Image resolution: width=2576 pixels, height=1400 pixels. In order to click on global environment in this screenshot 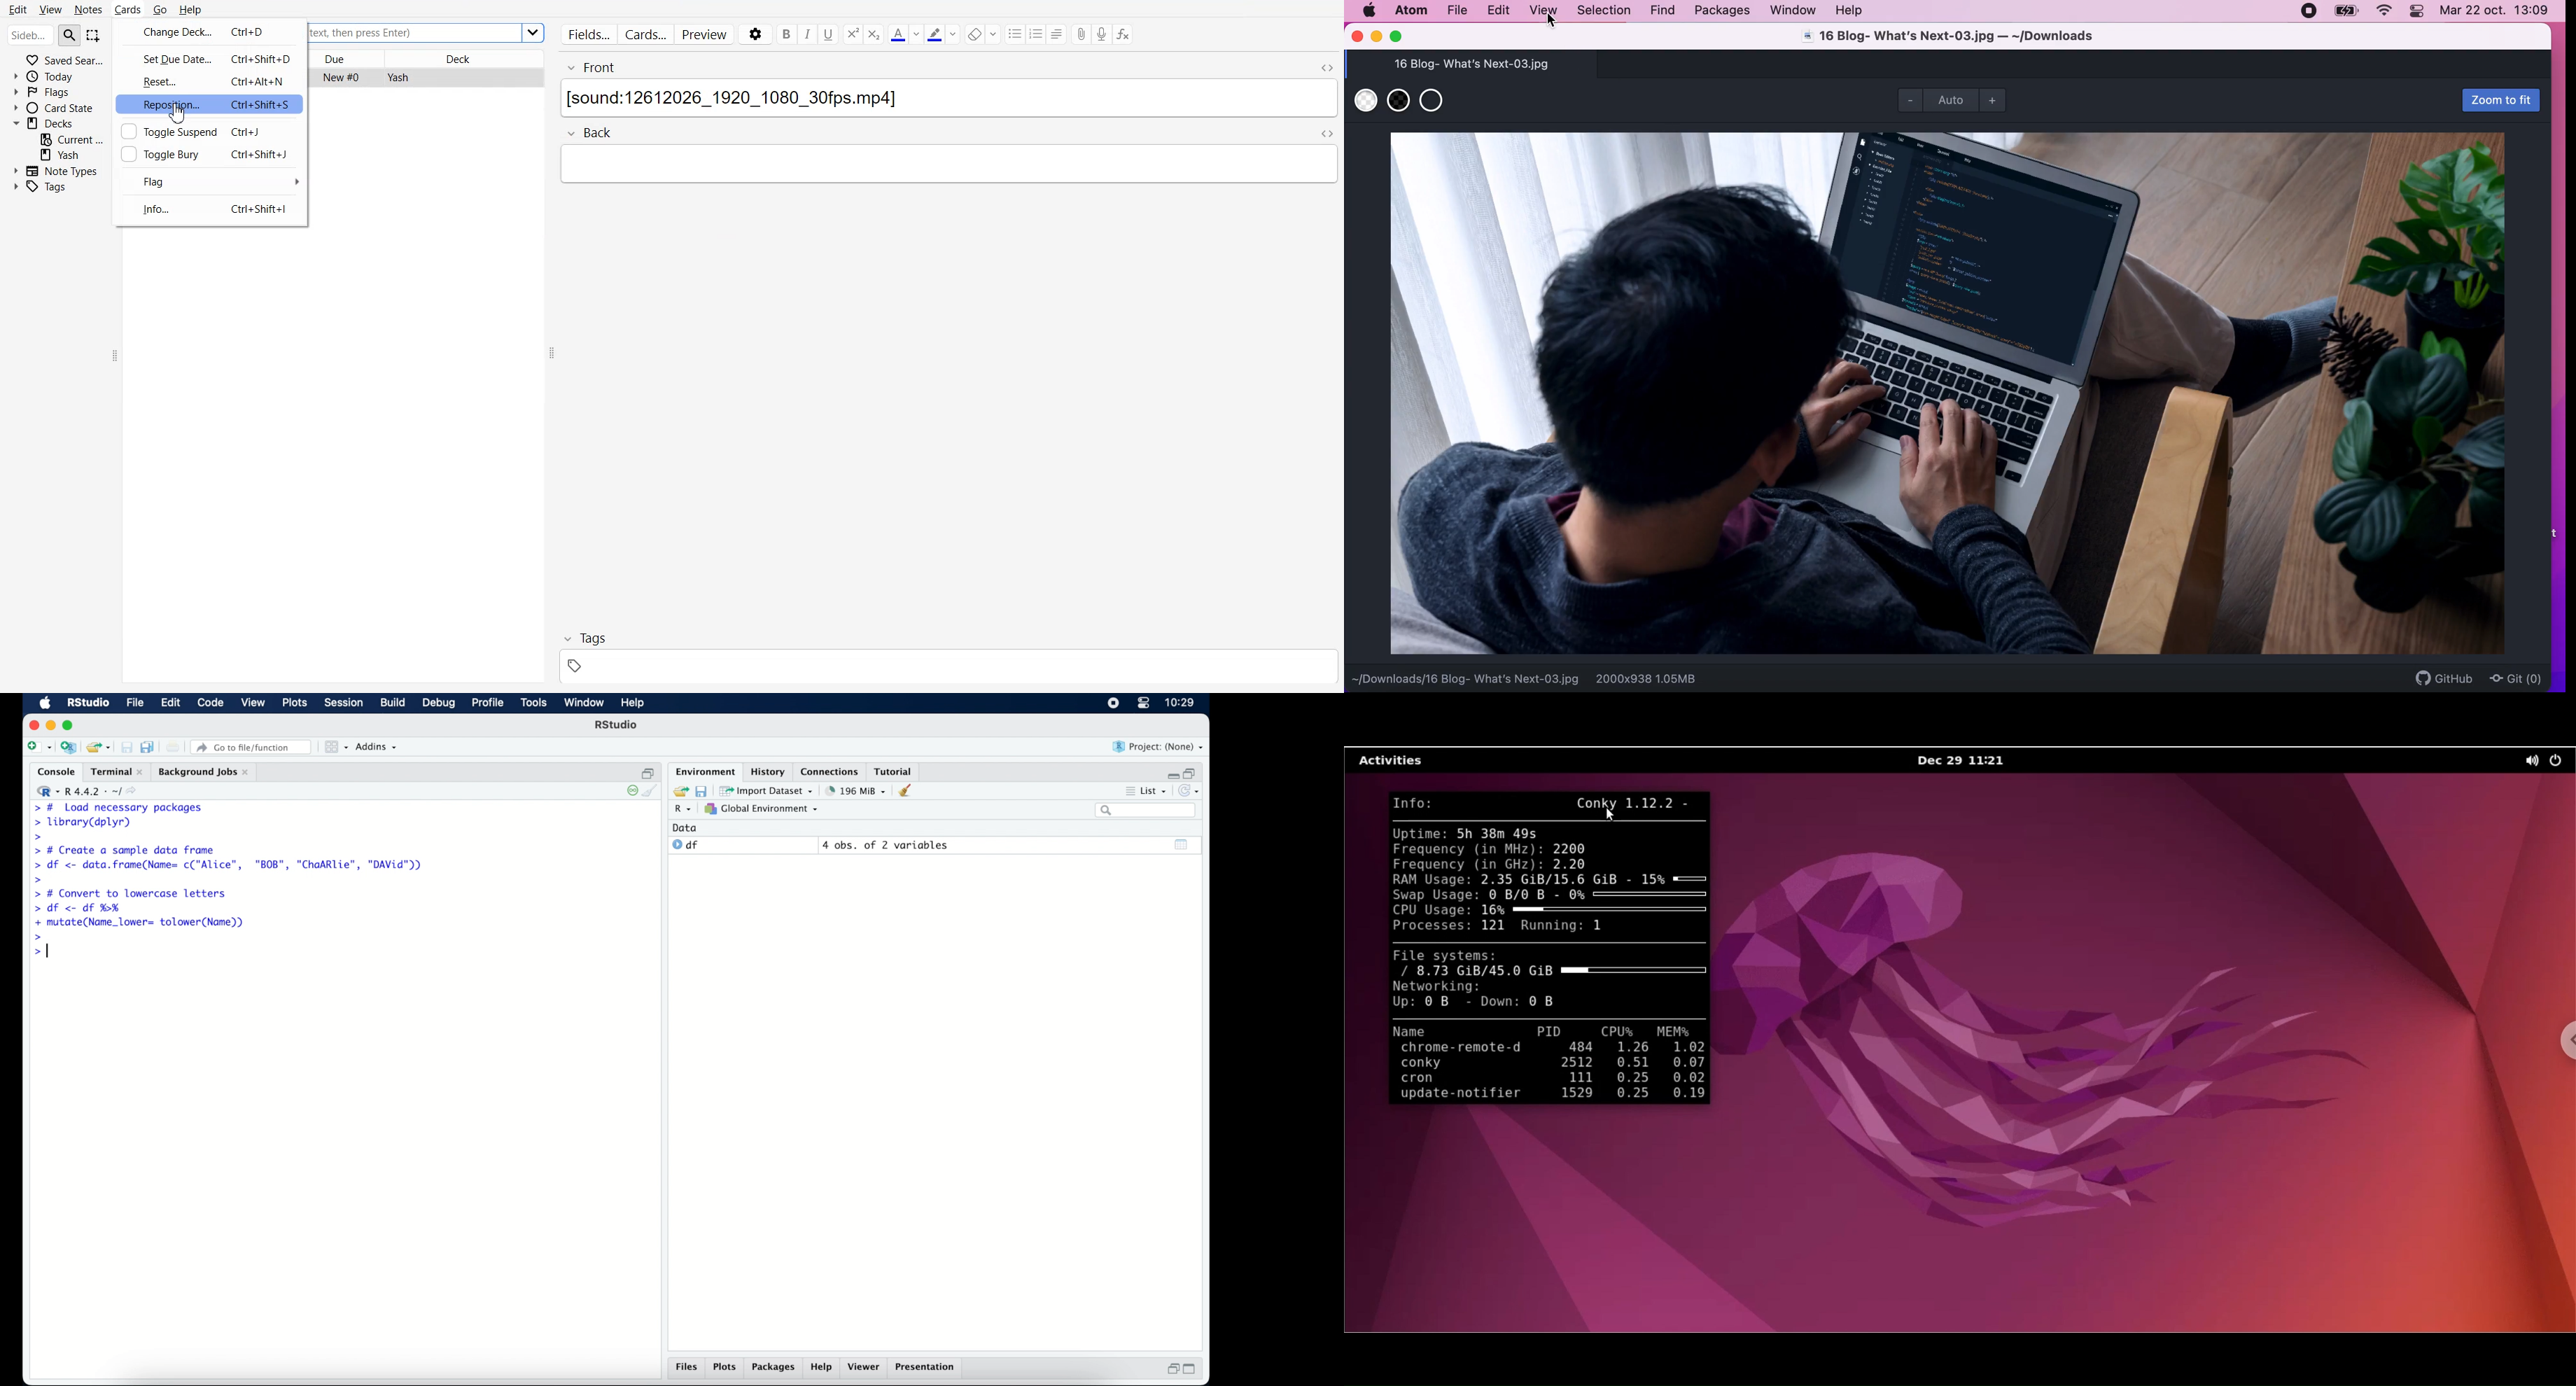, I will do `click(762, 809)`.